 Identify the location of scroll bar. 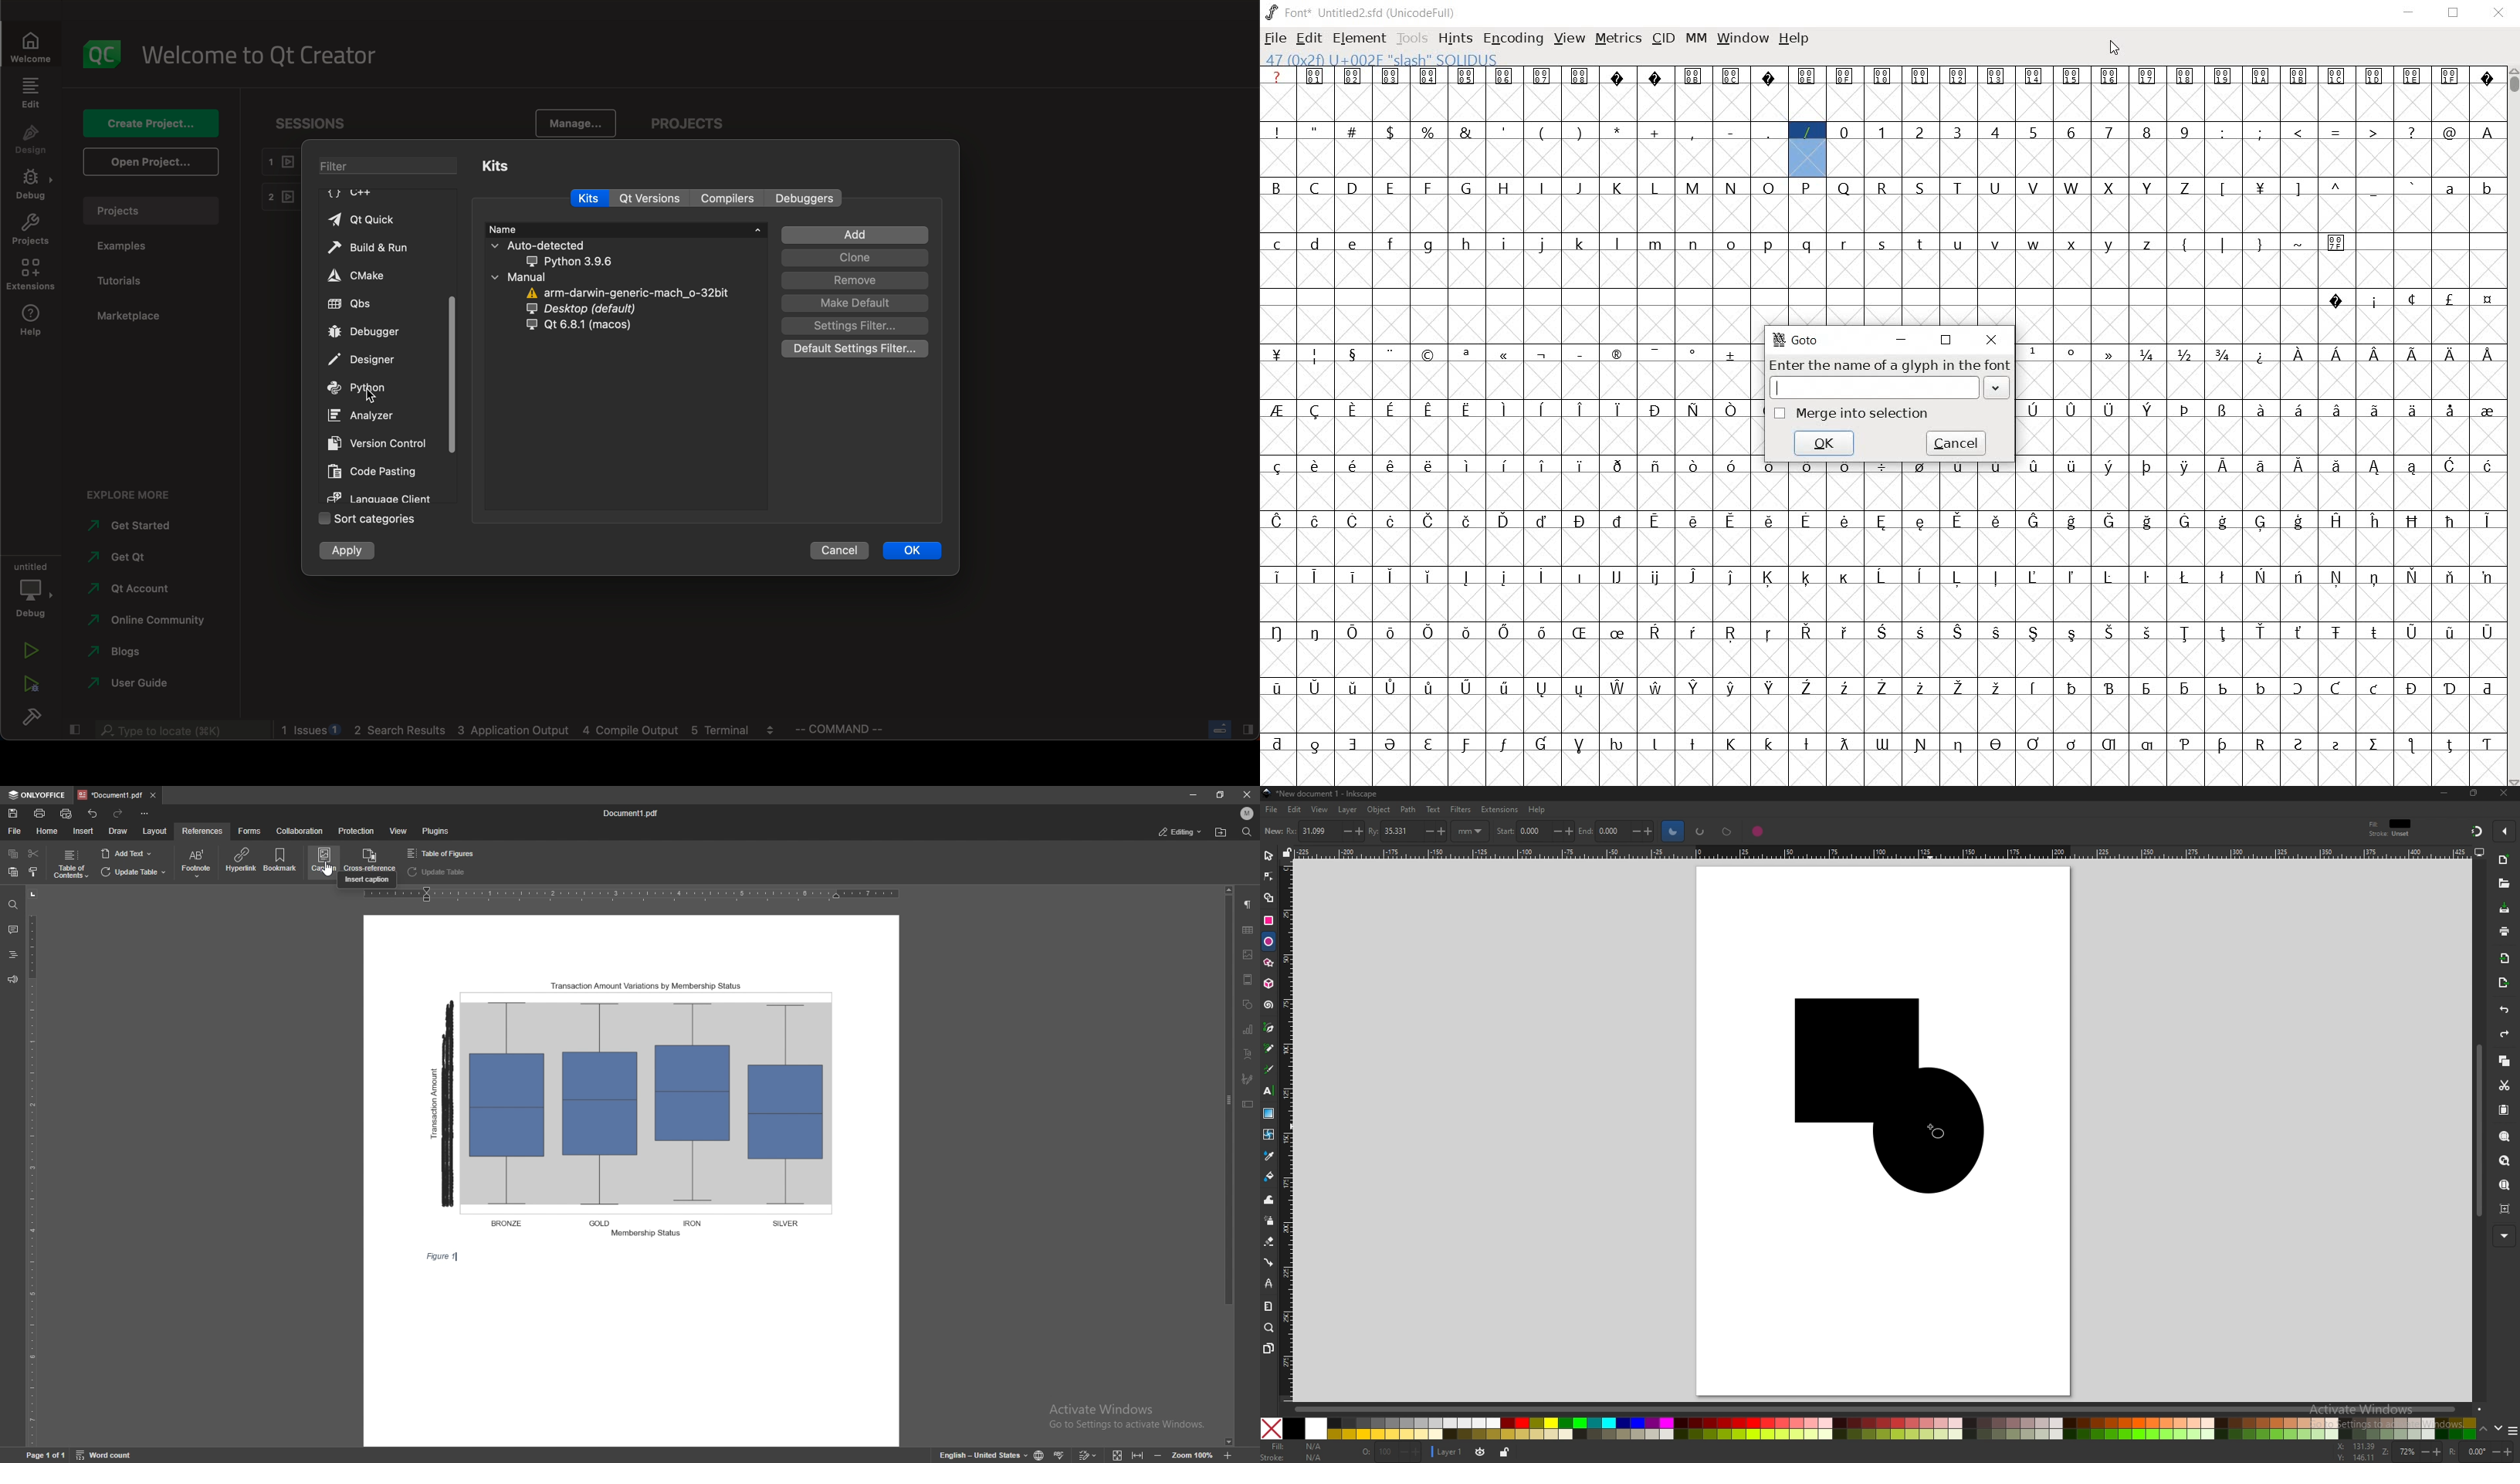
(1227, 1166).